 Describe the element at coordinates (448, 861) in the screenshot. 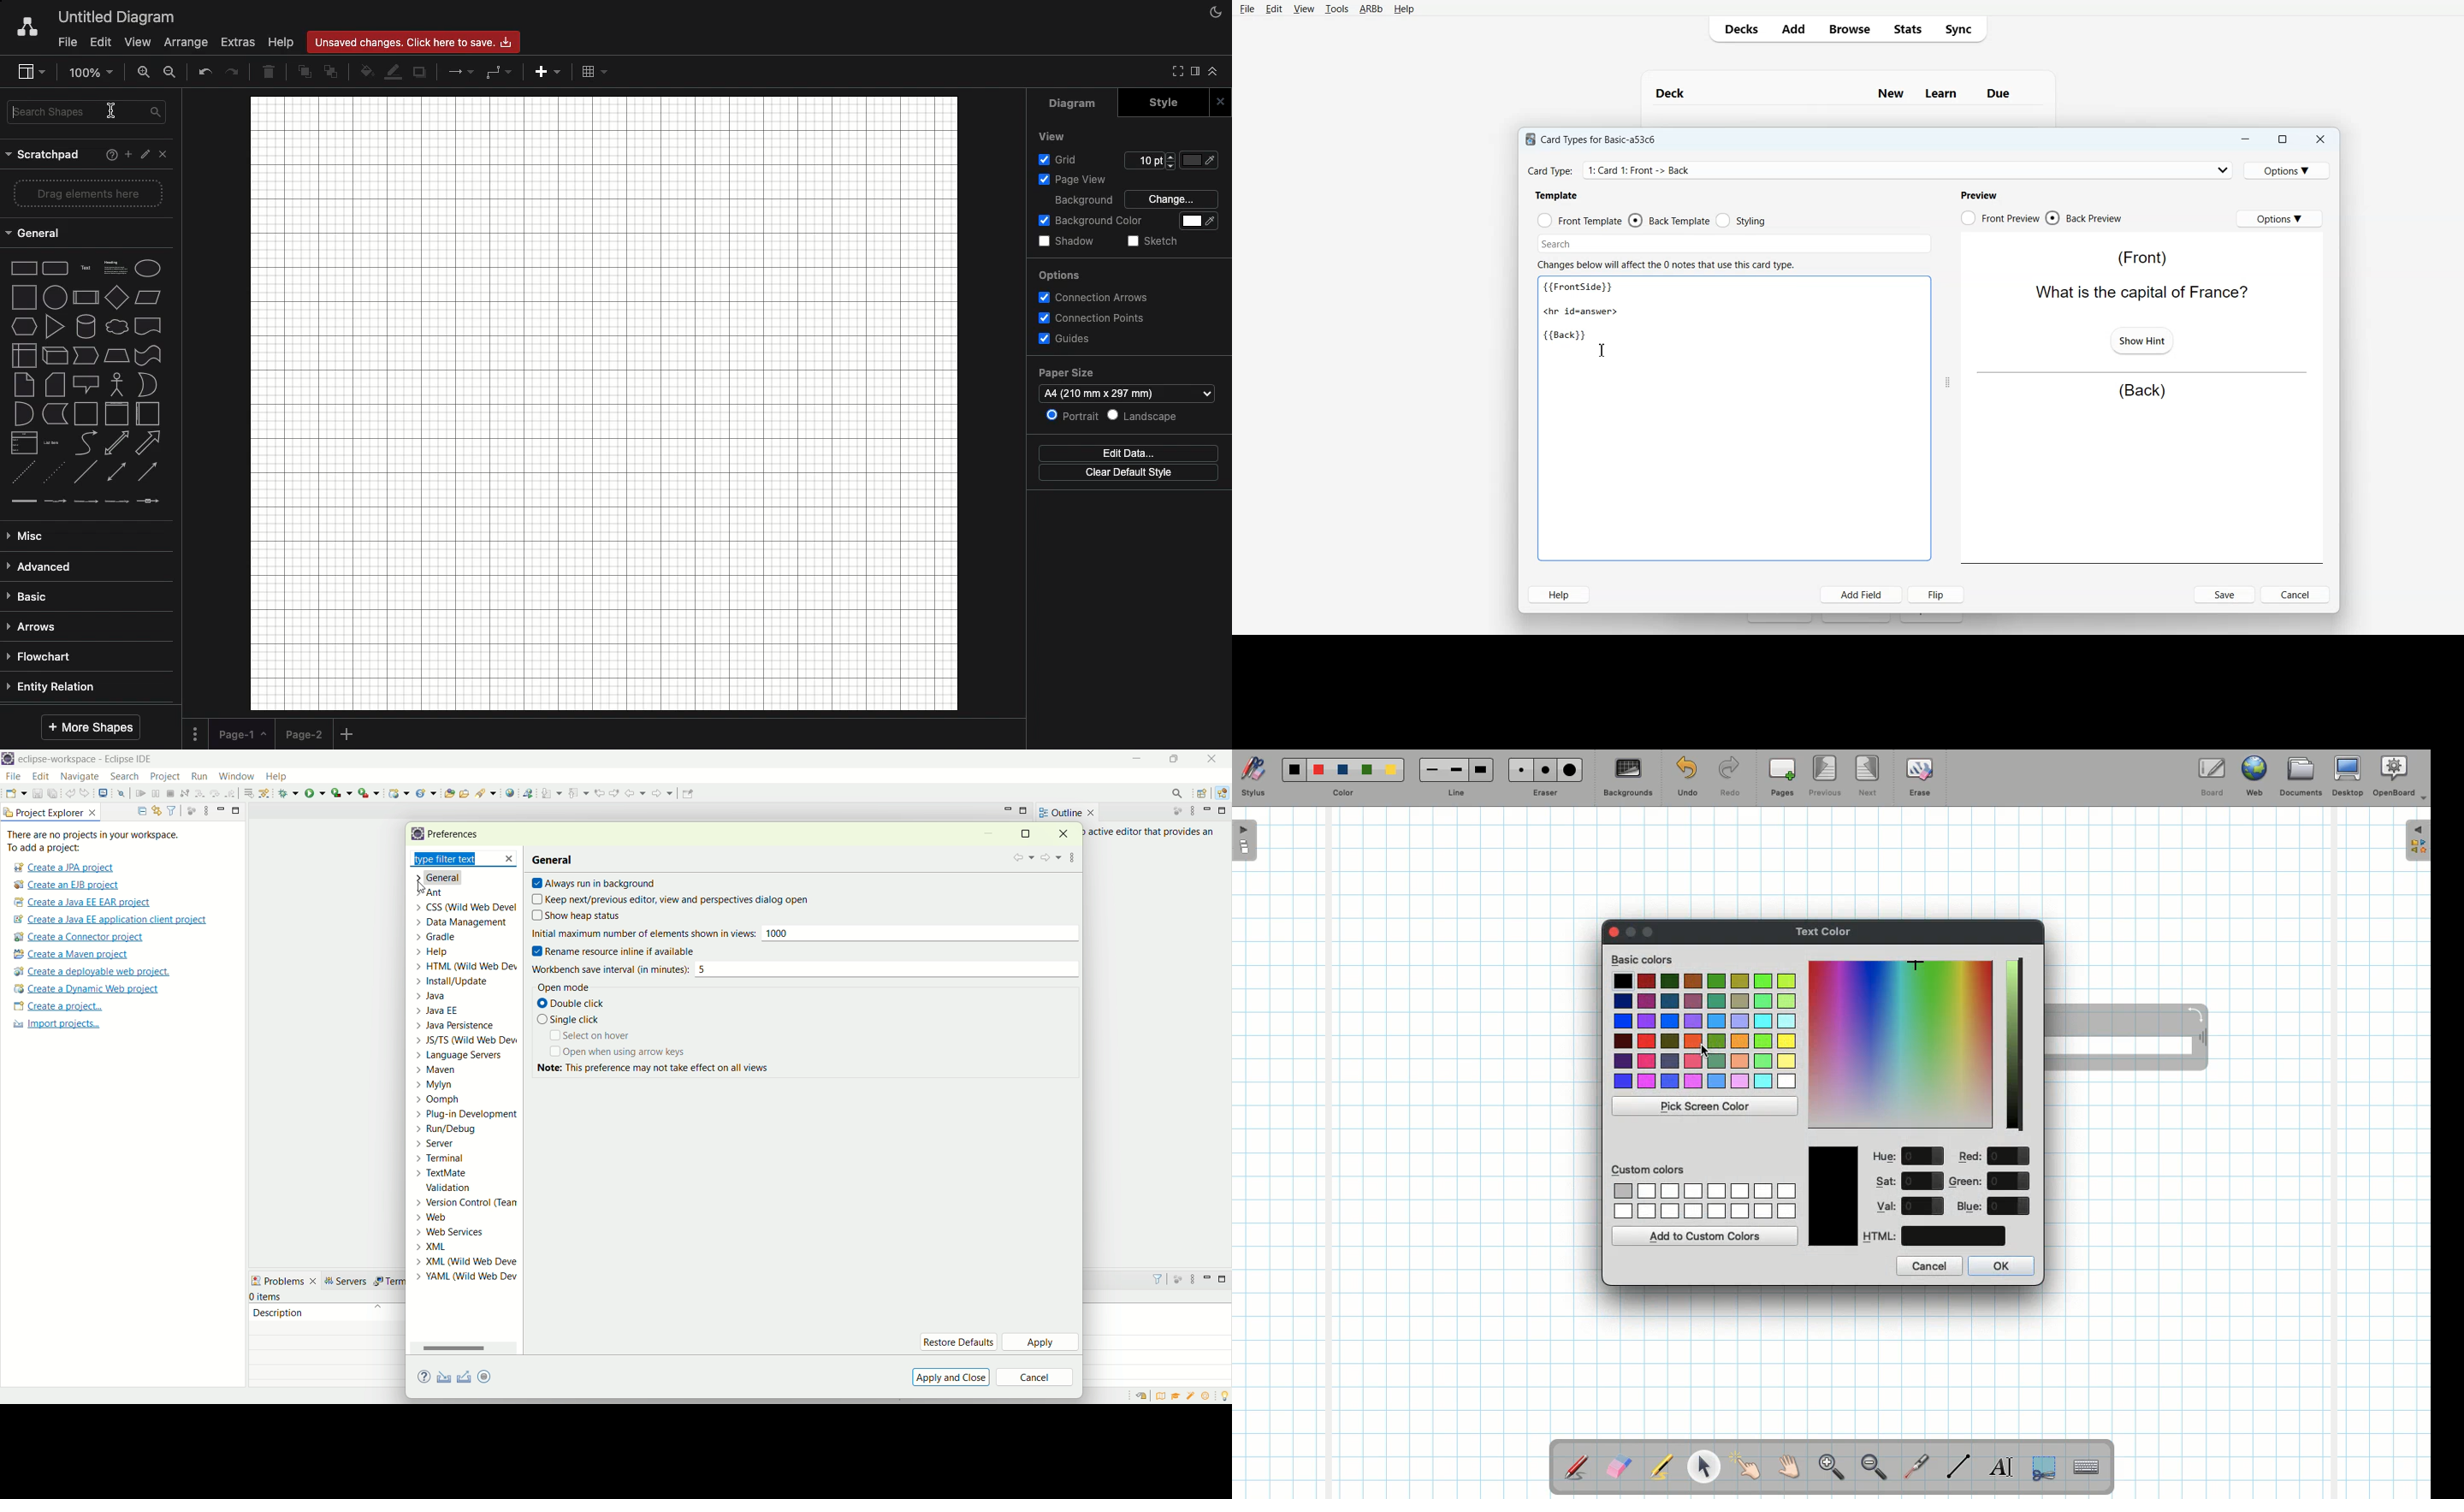

I see `type filter text` at that location.